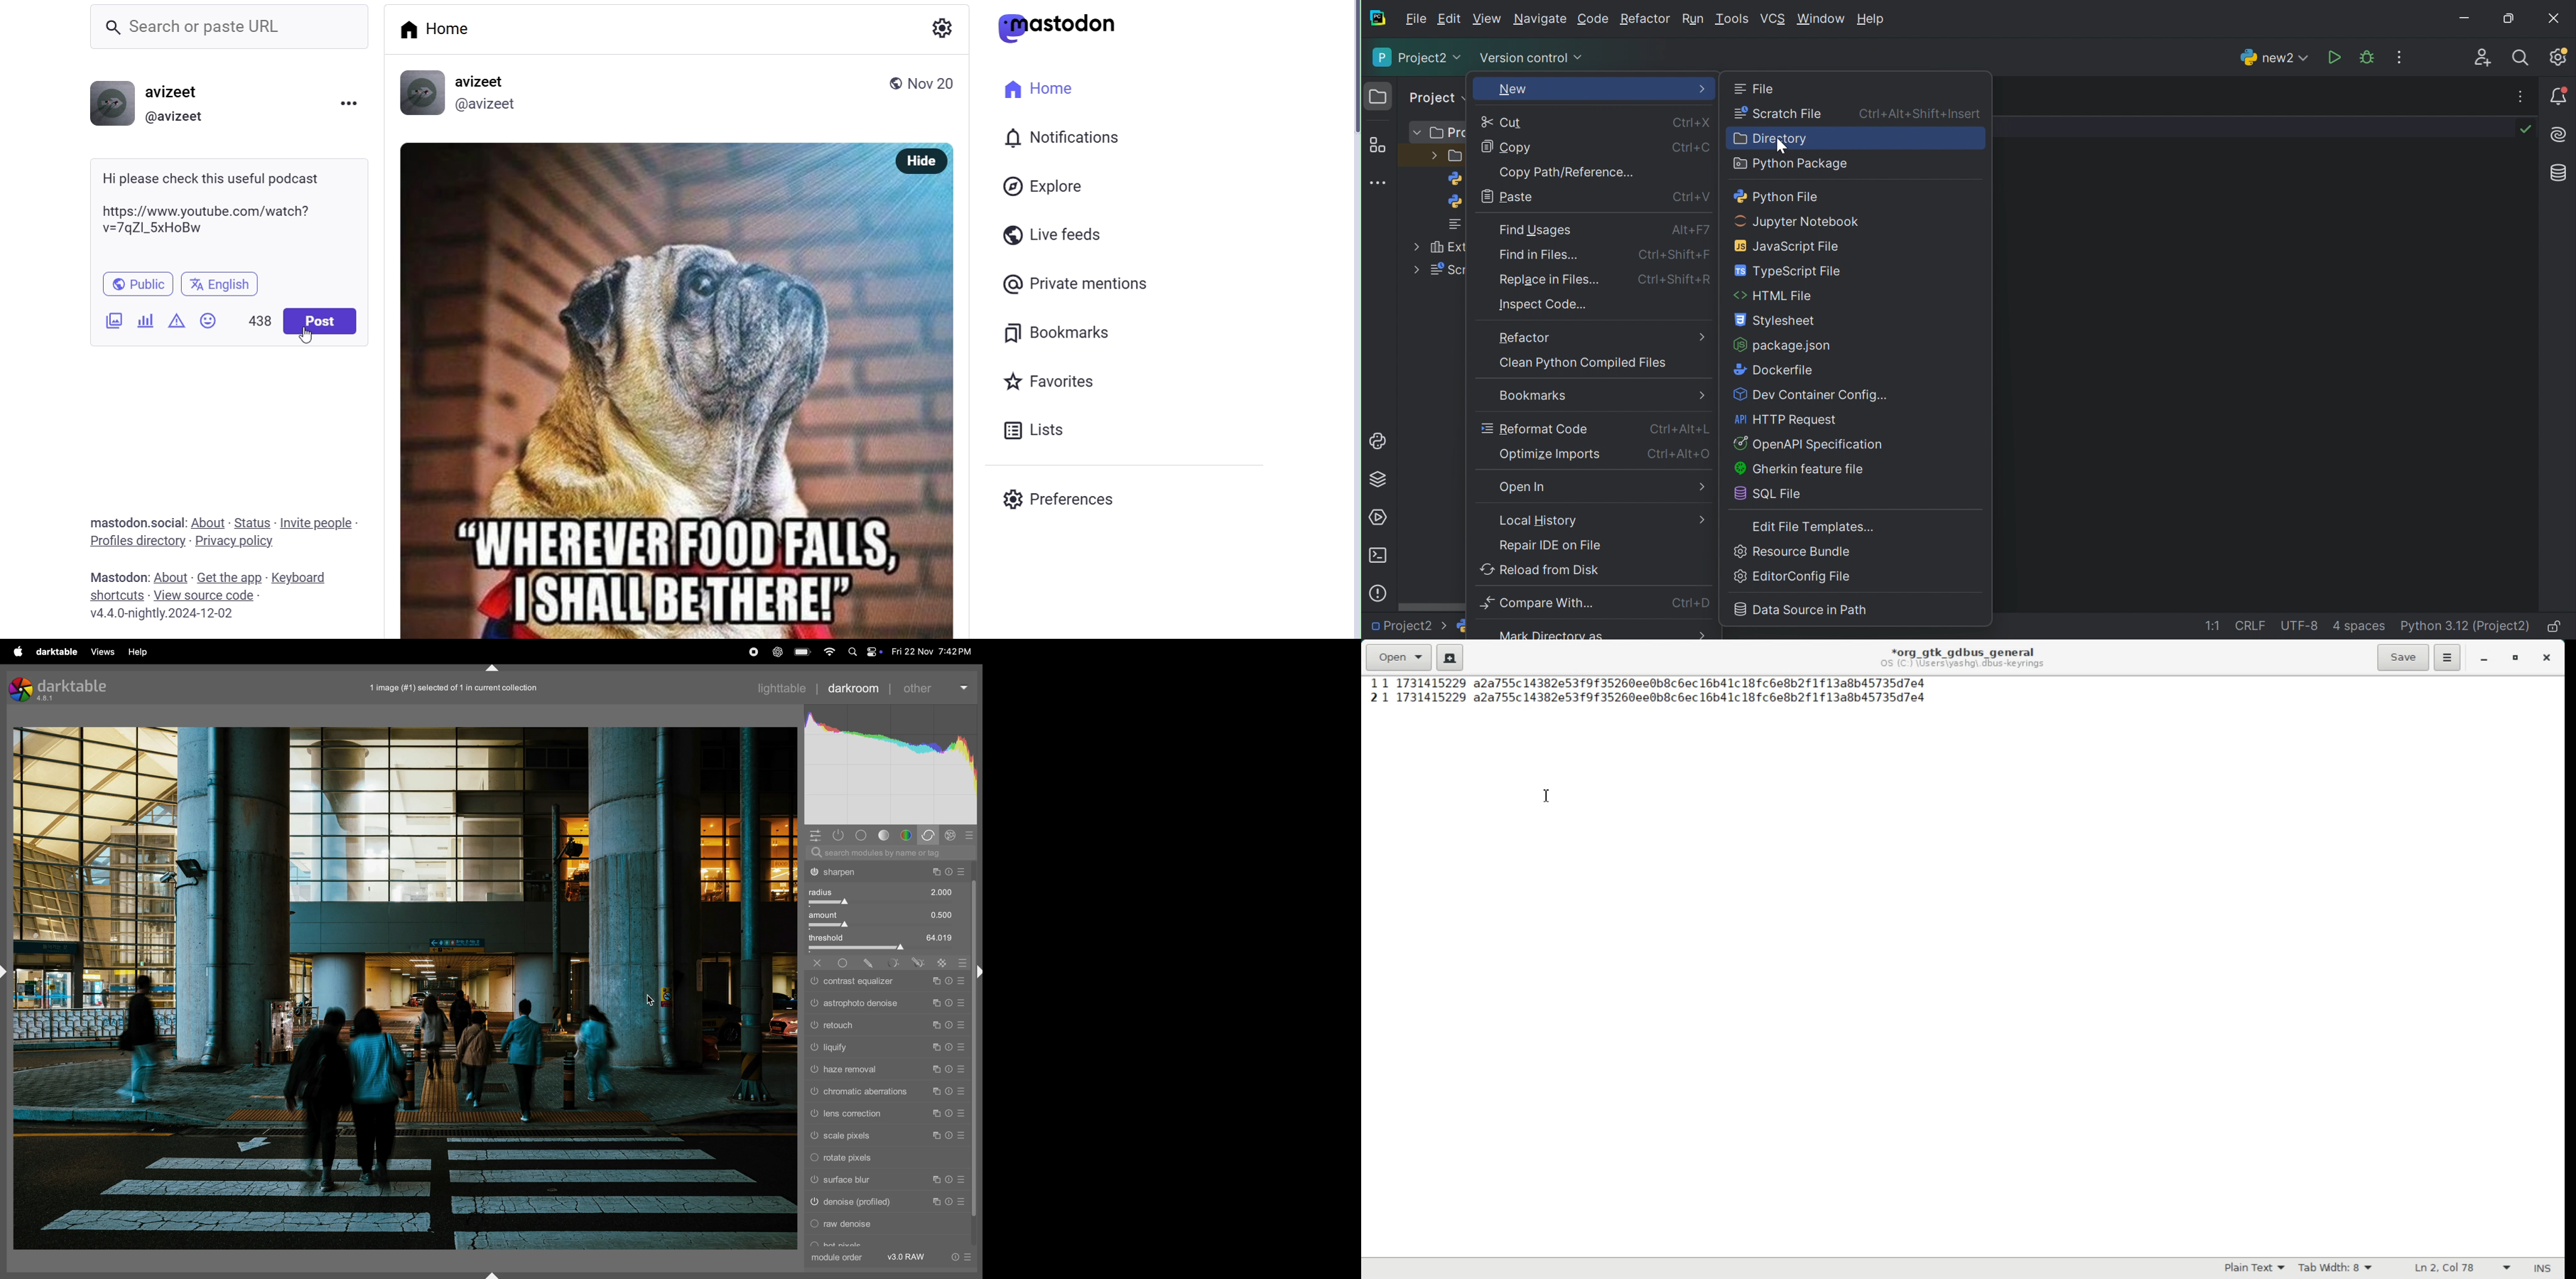  I want to click on Version control, so click(1531, 56).